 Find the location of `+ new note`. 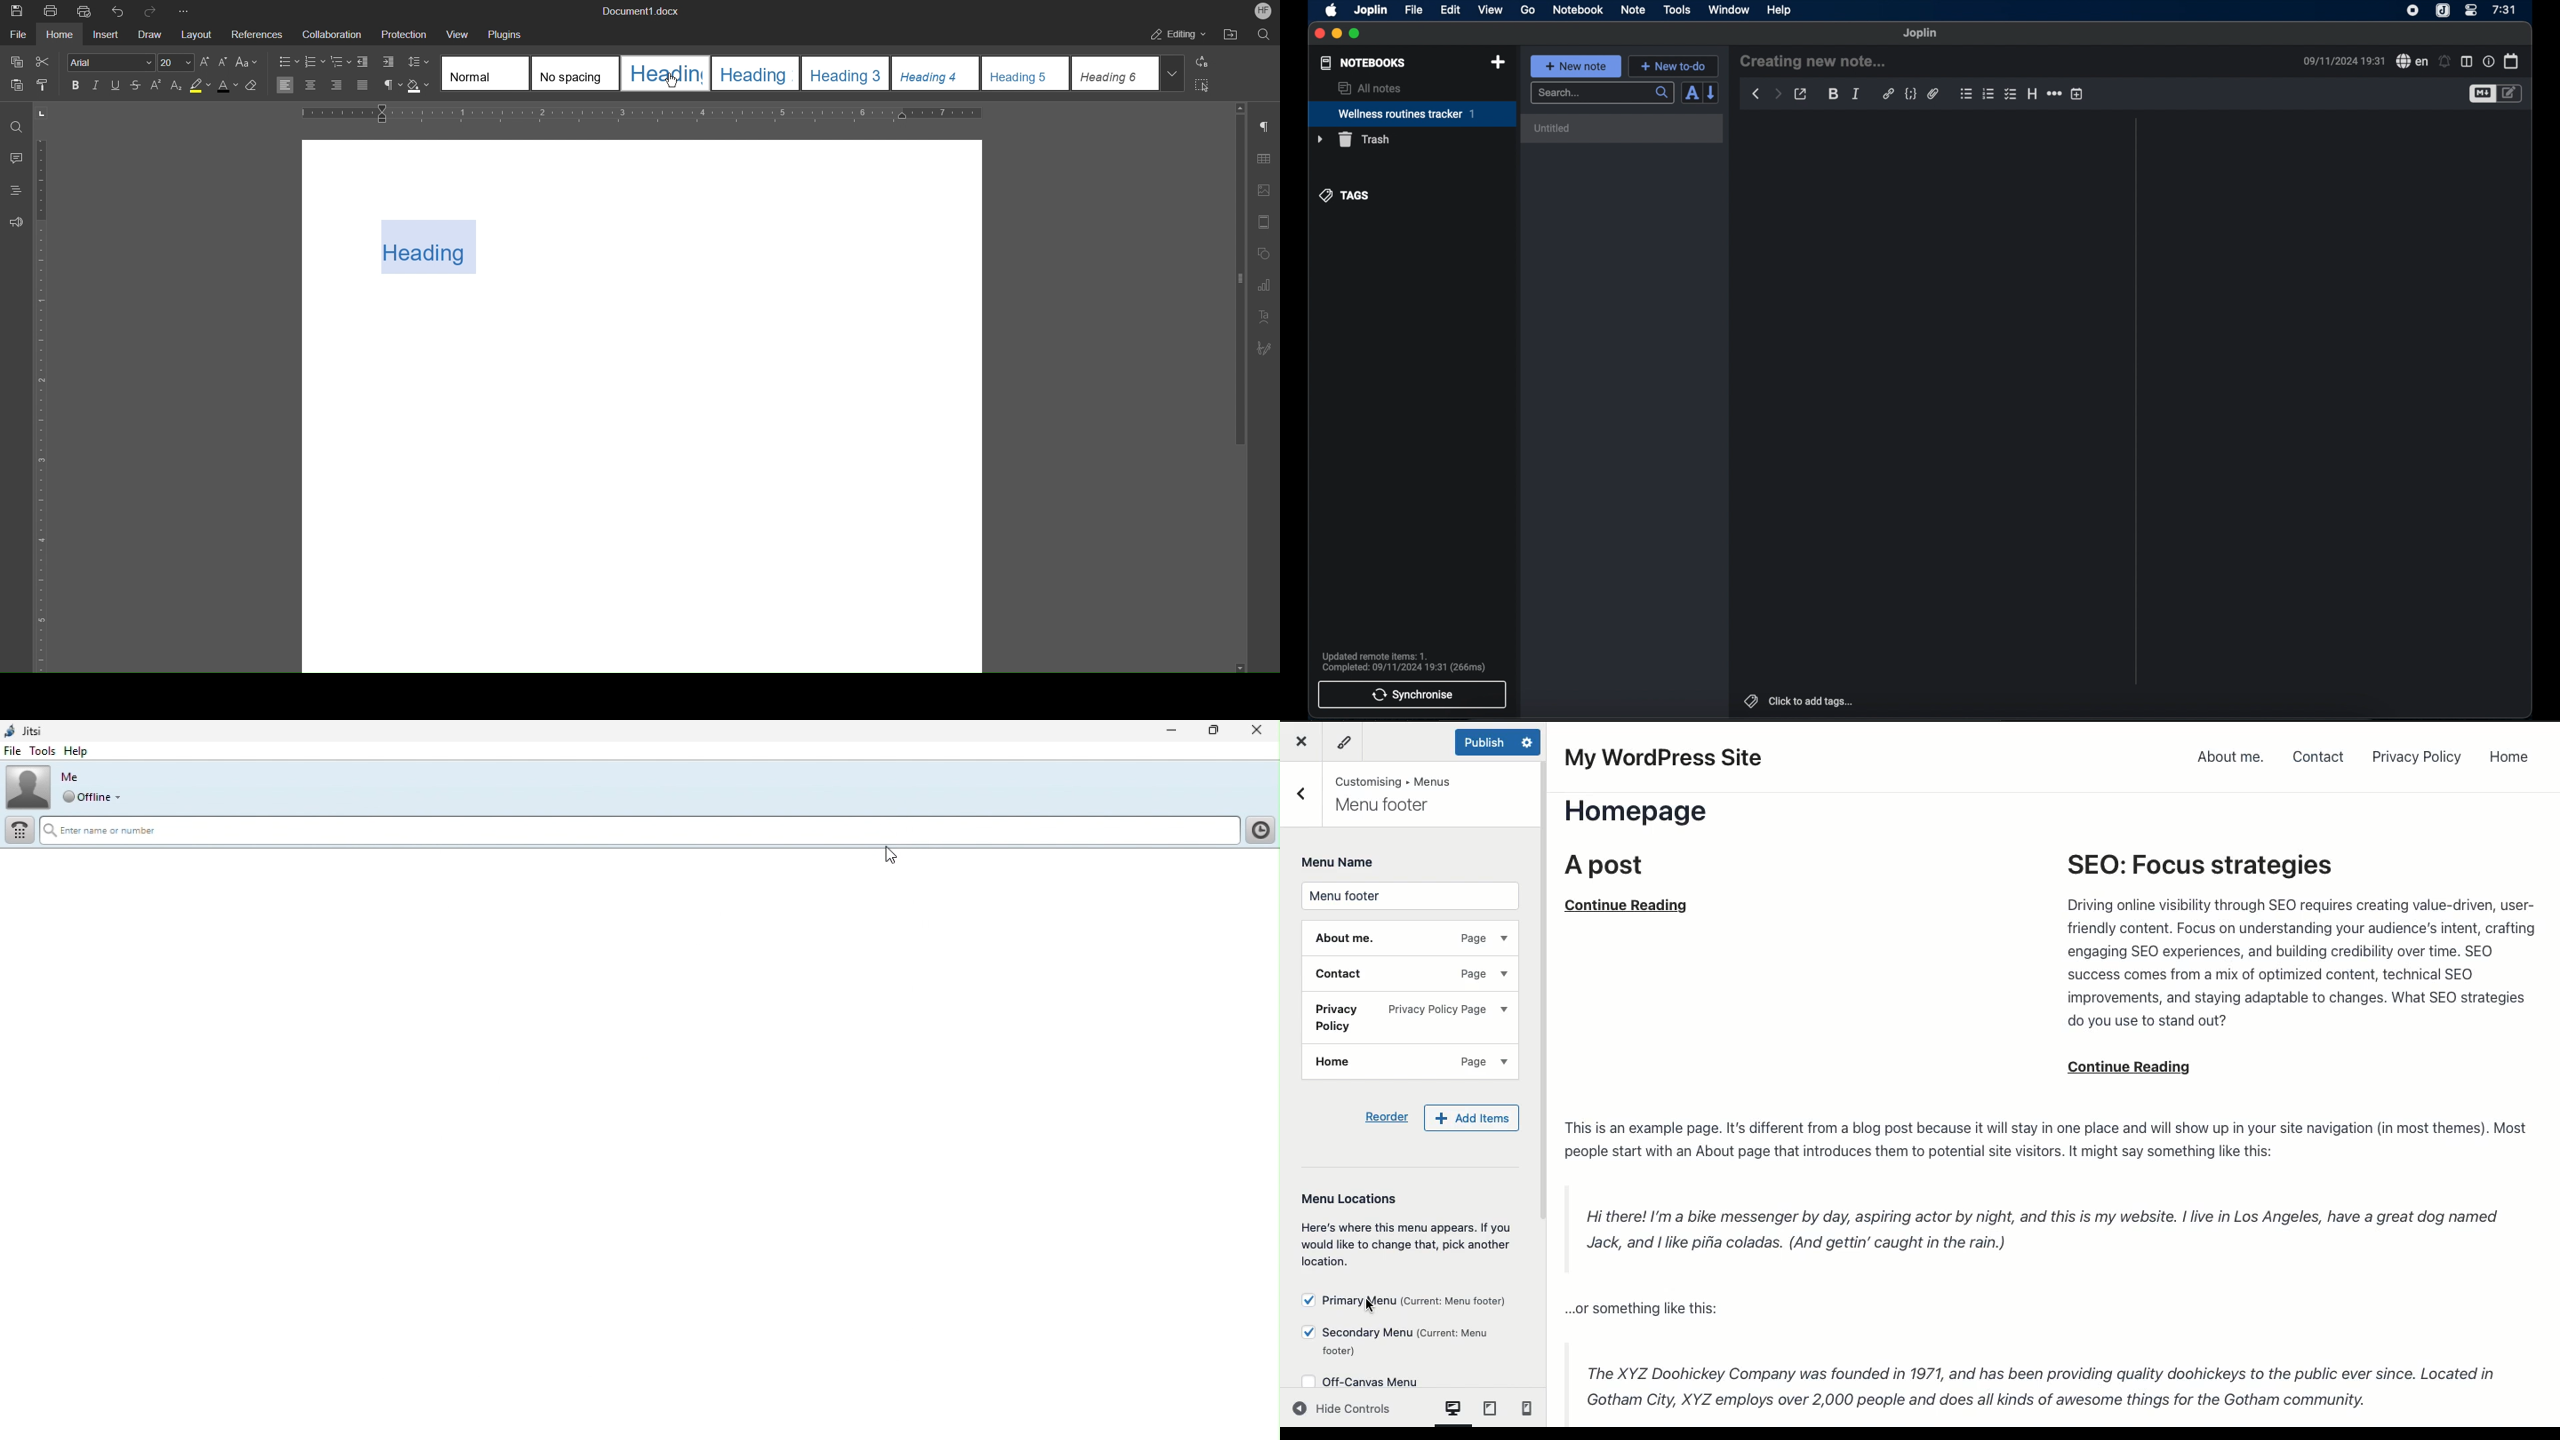

+ new note is located at coordinates (1576, 66).